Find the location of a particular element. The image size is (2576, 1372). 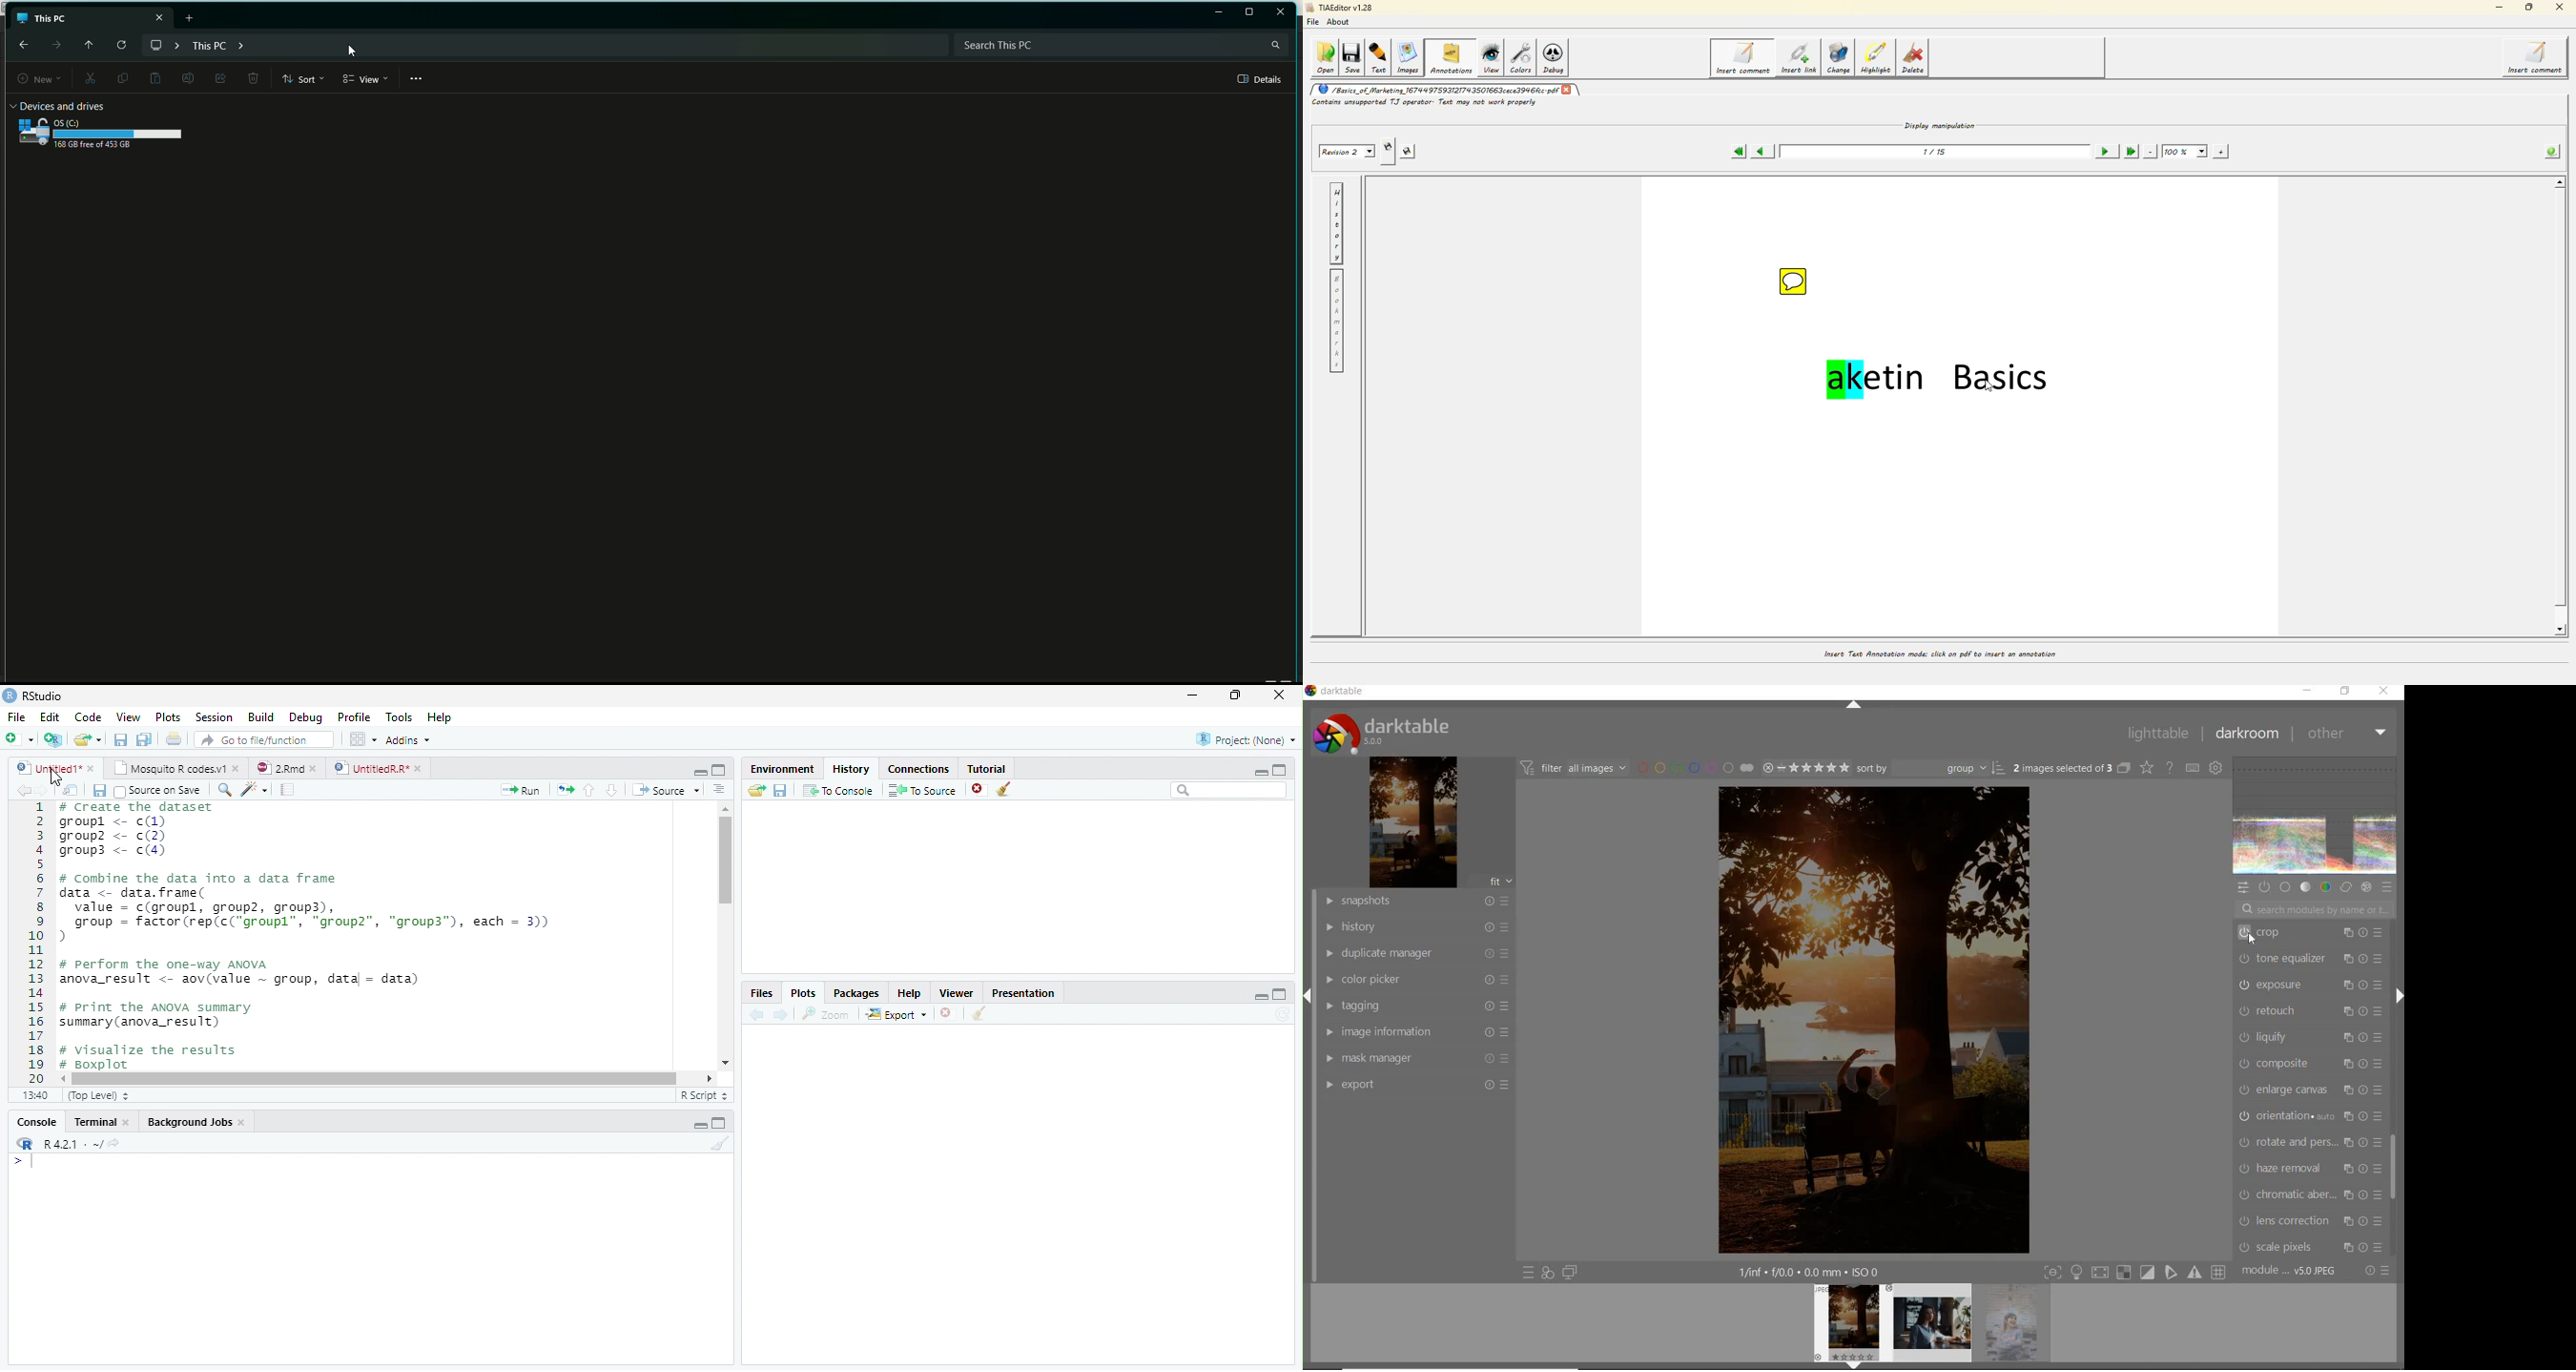

debug is located at coordinates (308, 718).